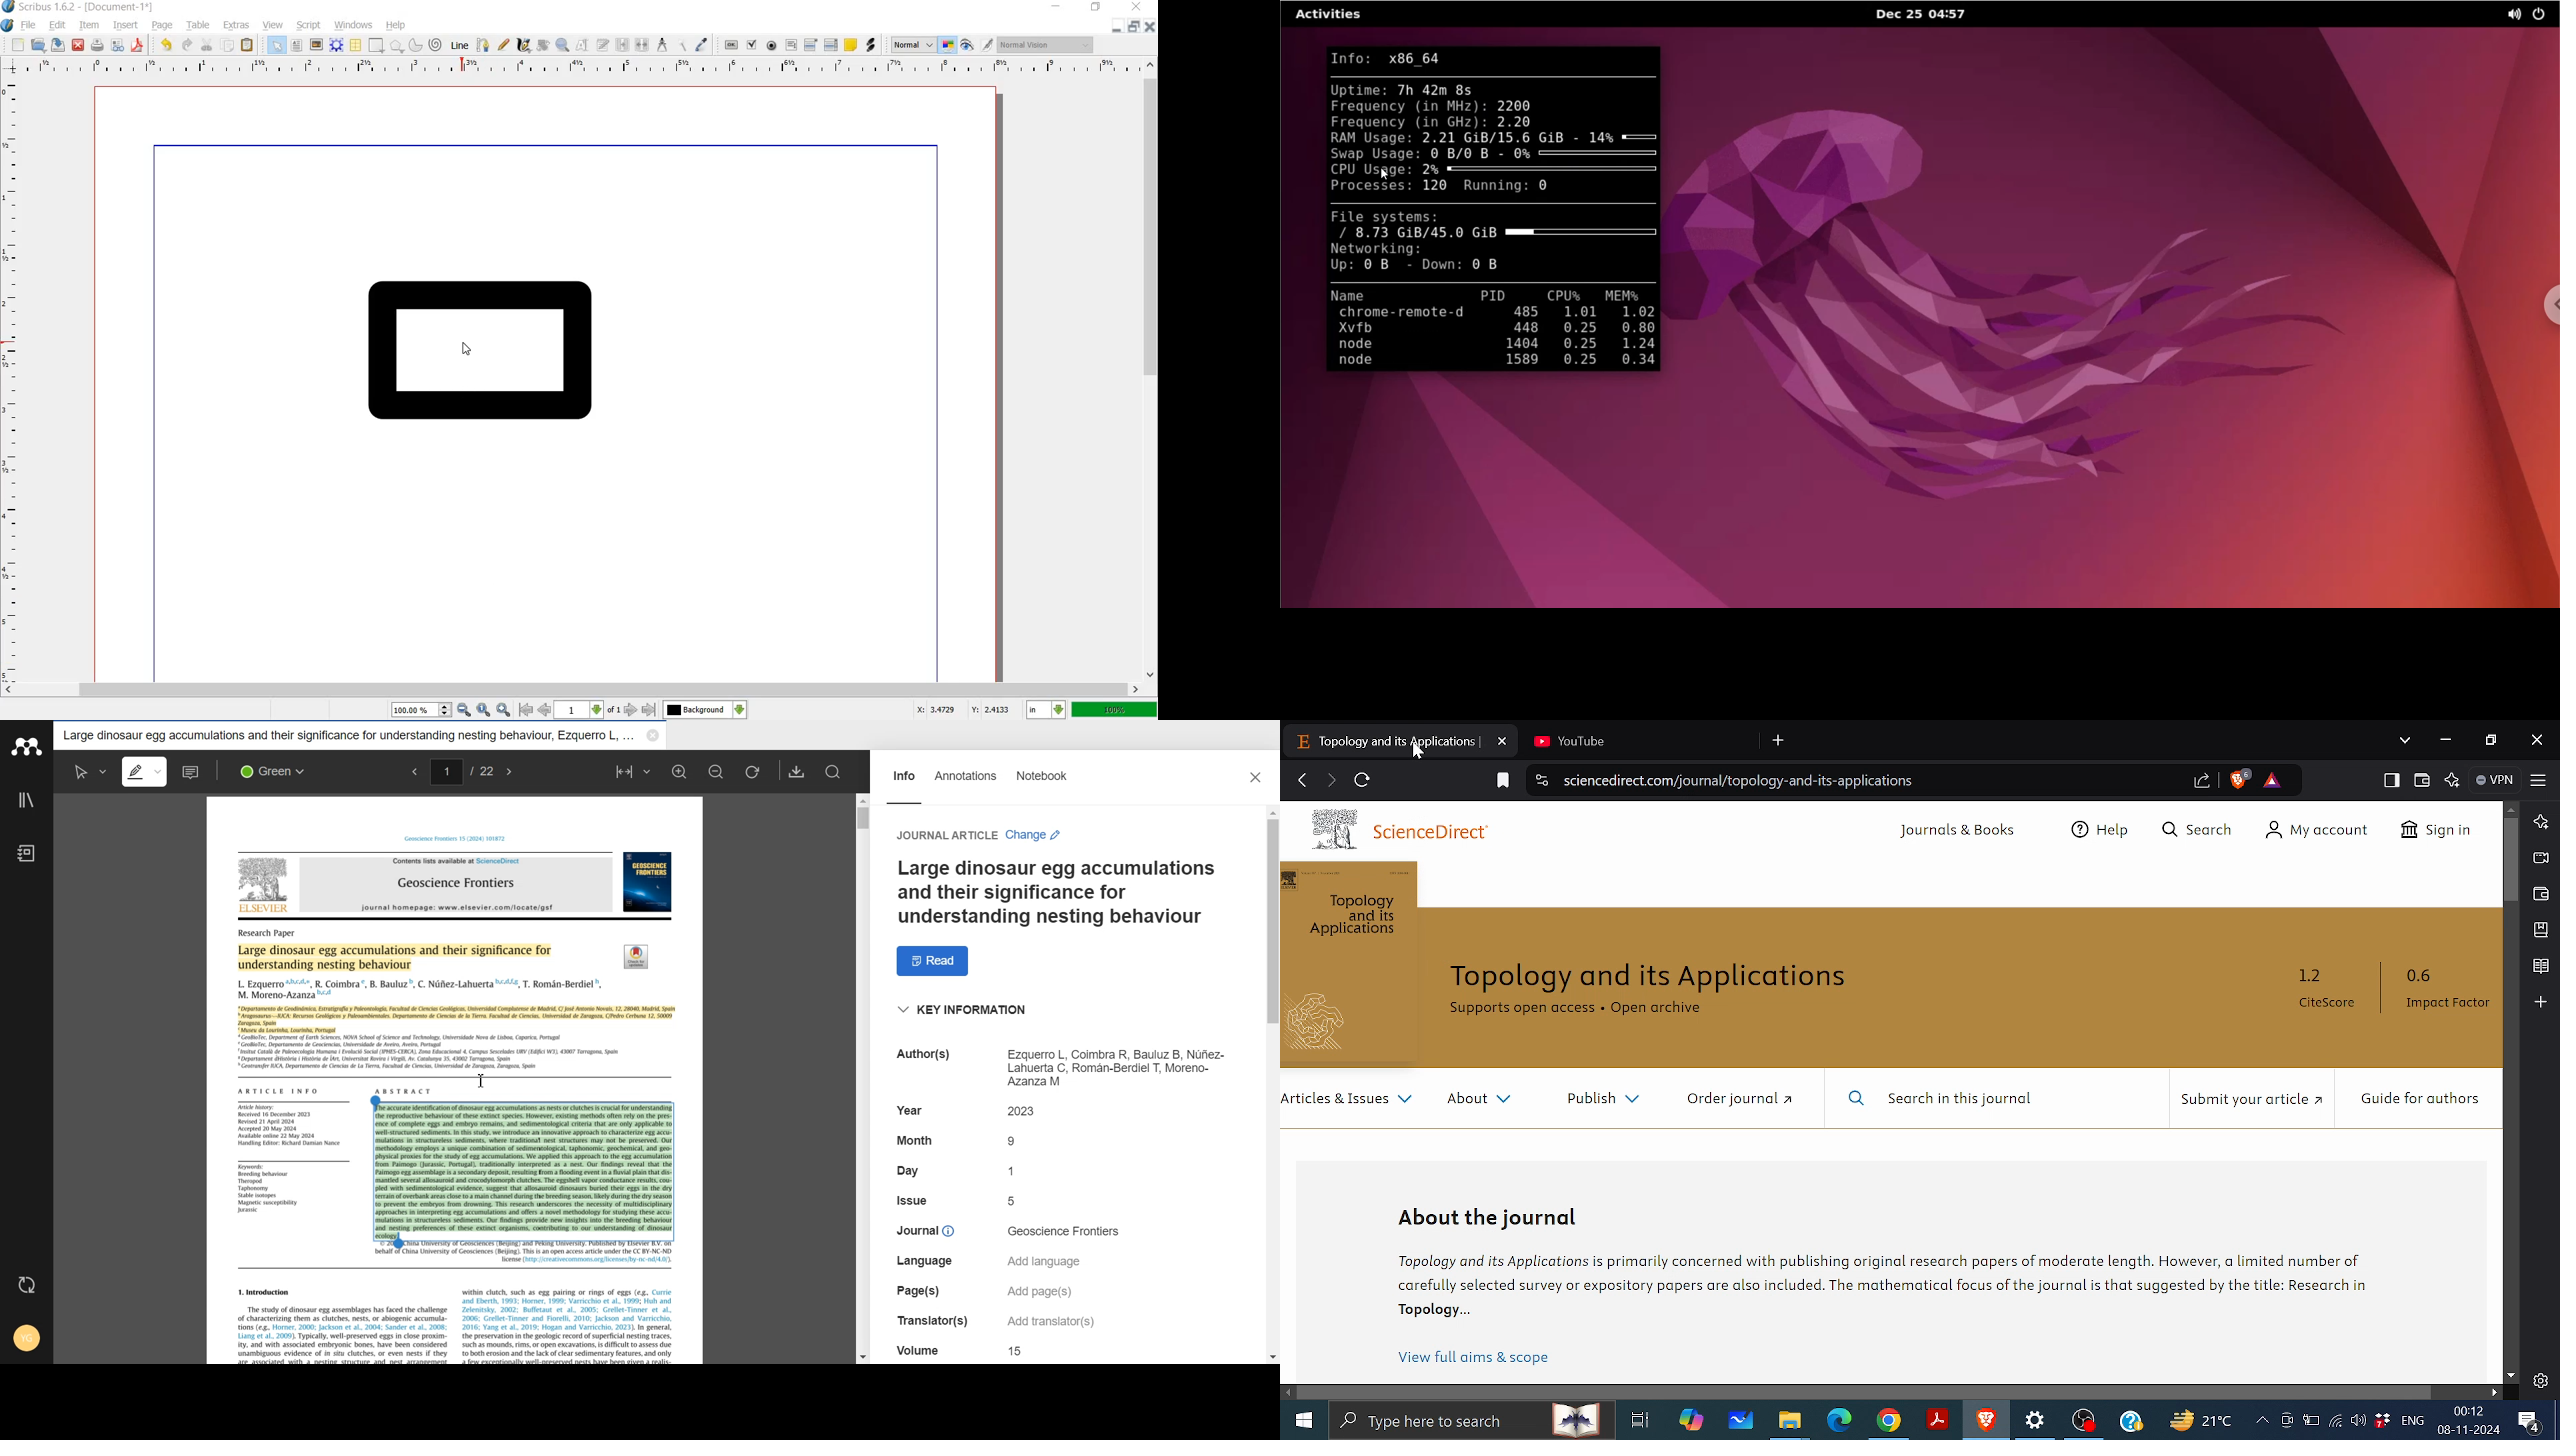 This screenshot has height=1456, width=2576. What do you see at coordinates (1045, 46) in the screenshot?
I see `visual appearance of the display` at bounding box center [1045, 46].